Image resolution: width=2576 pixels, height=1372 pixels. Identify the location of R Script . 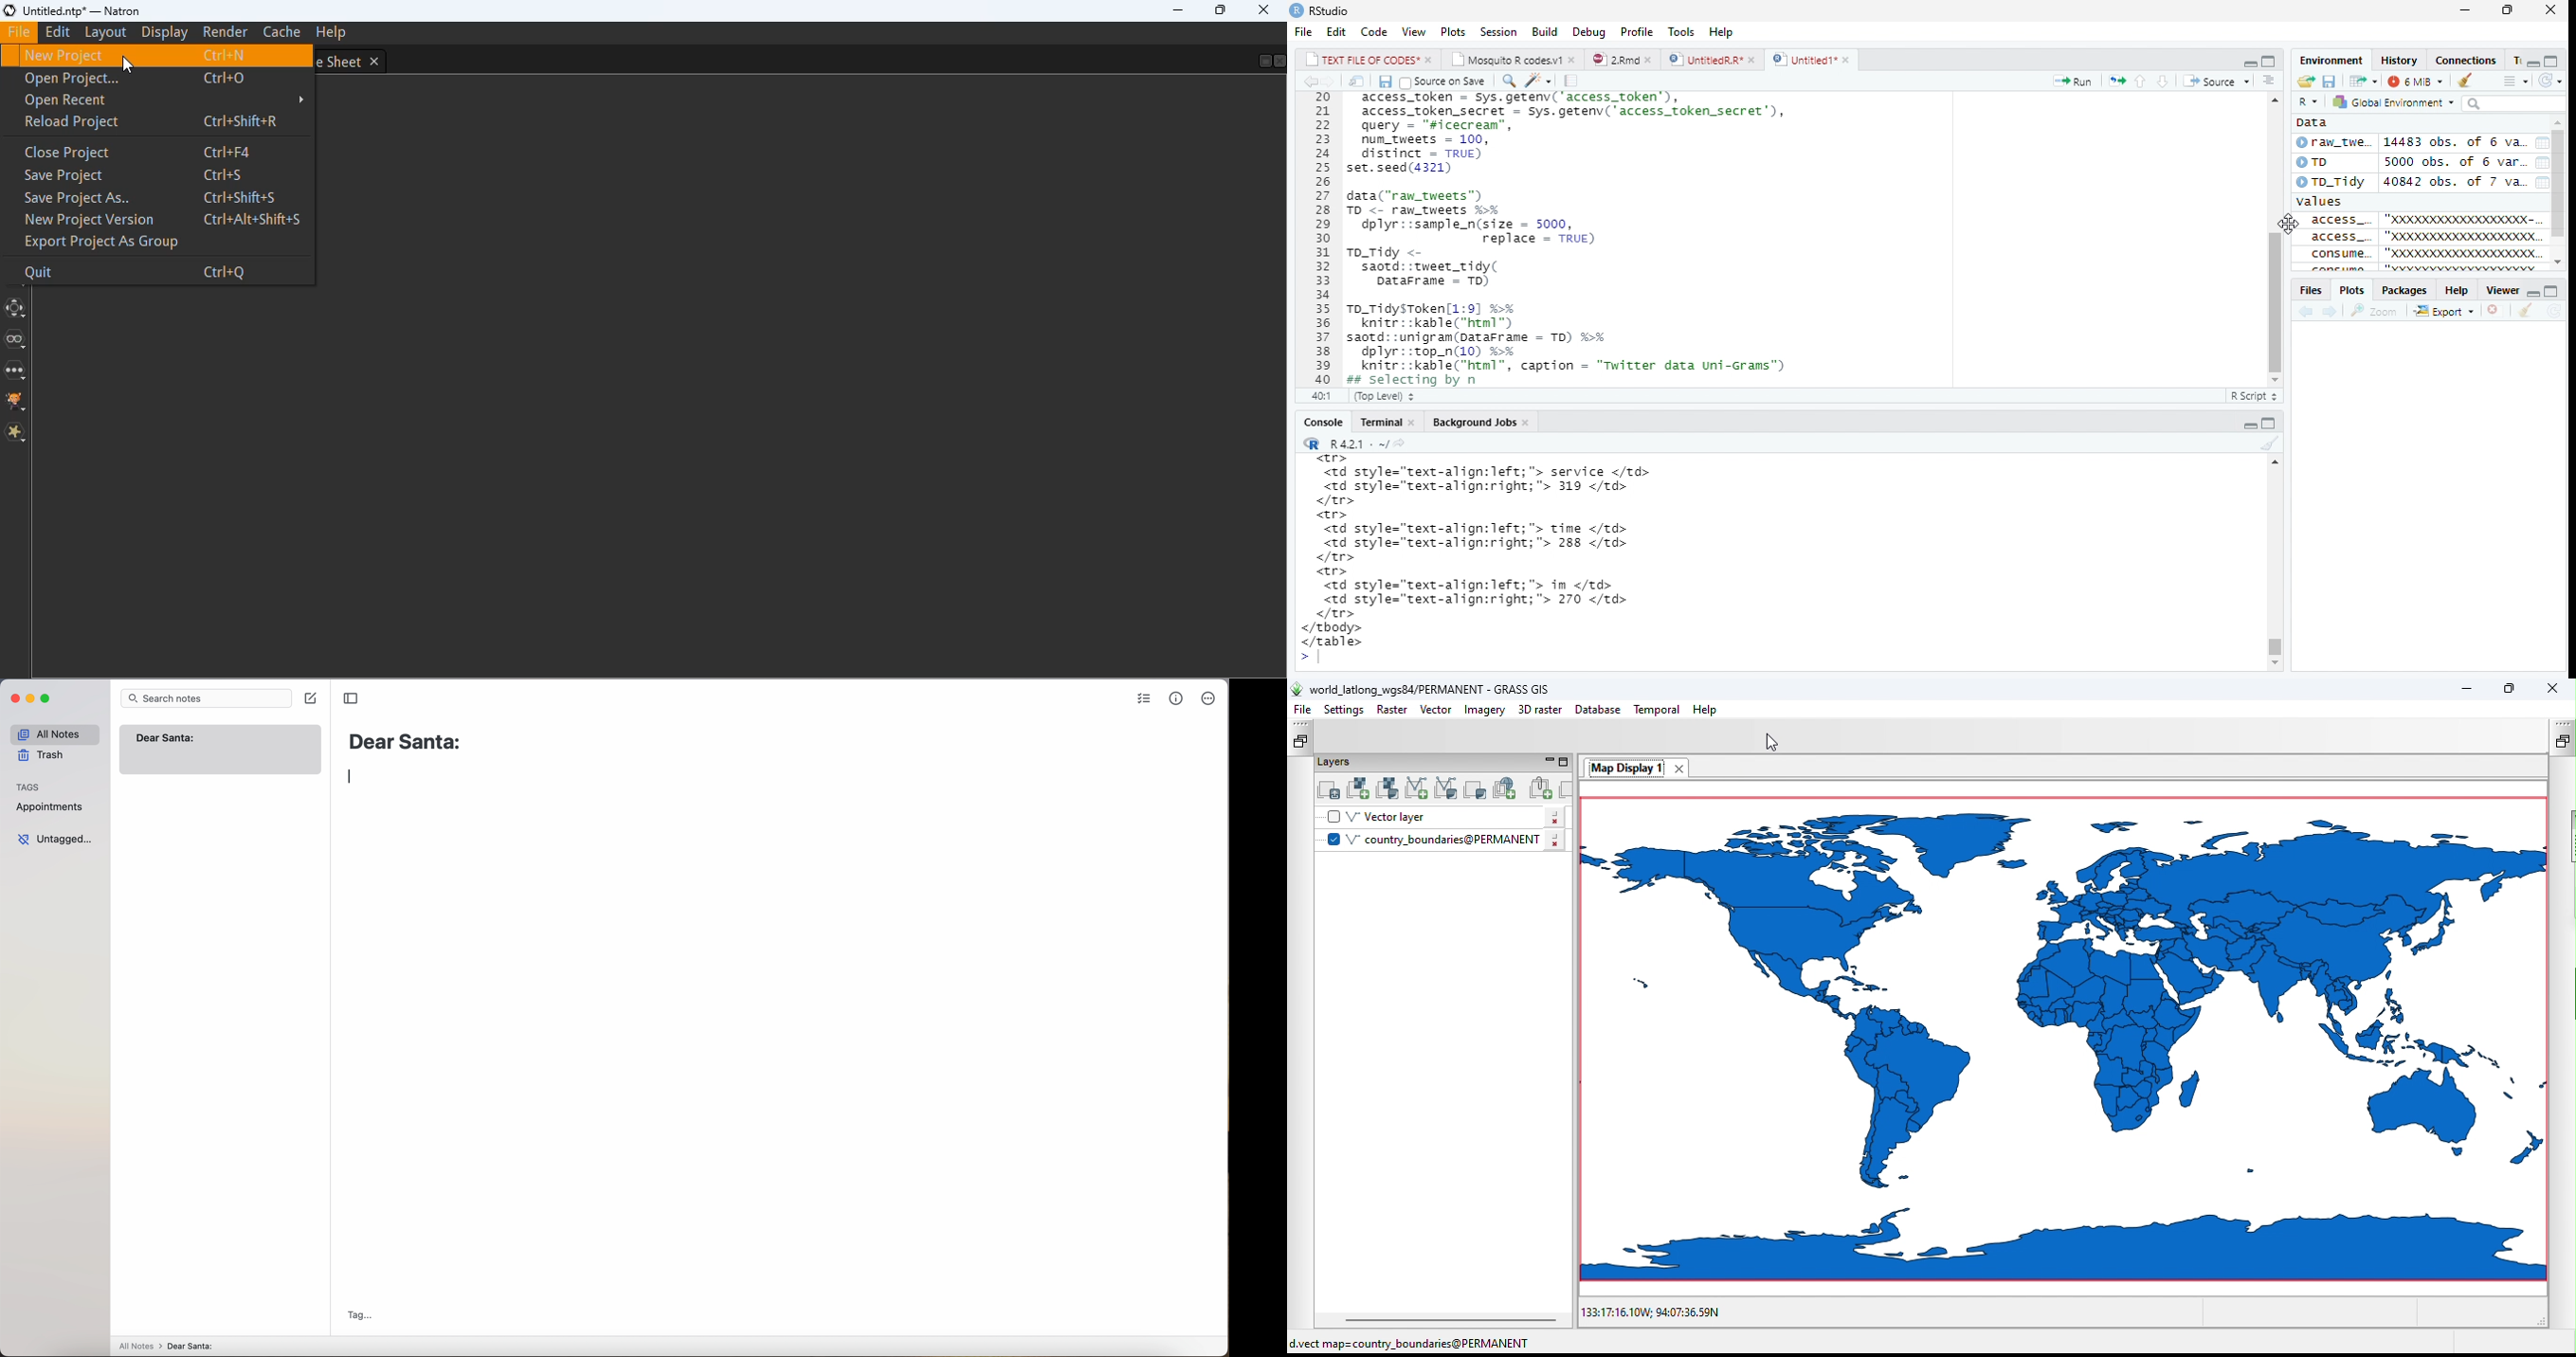
(2252, 396).